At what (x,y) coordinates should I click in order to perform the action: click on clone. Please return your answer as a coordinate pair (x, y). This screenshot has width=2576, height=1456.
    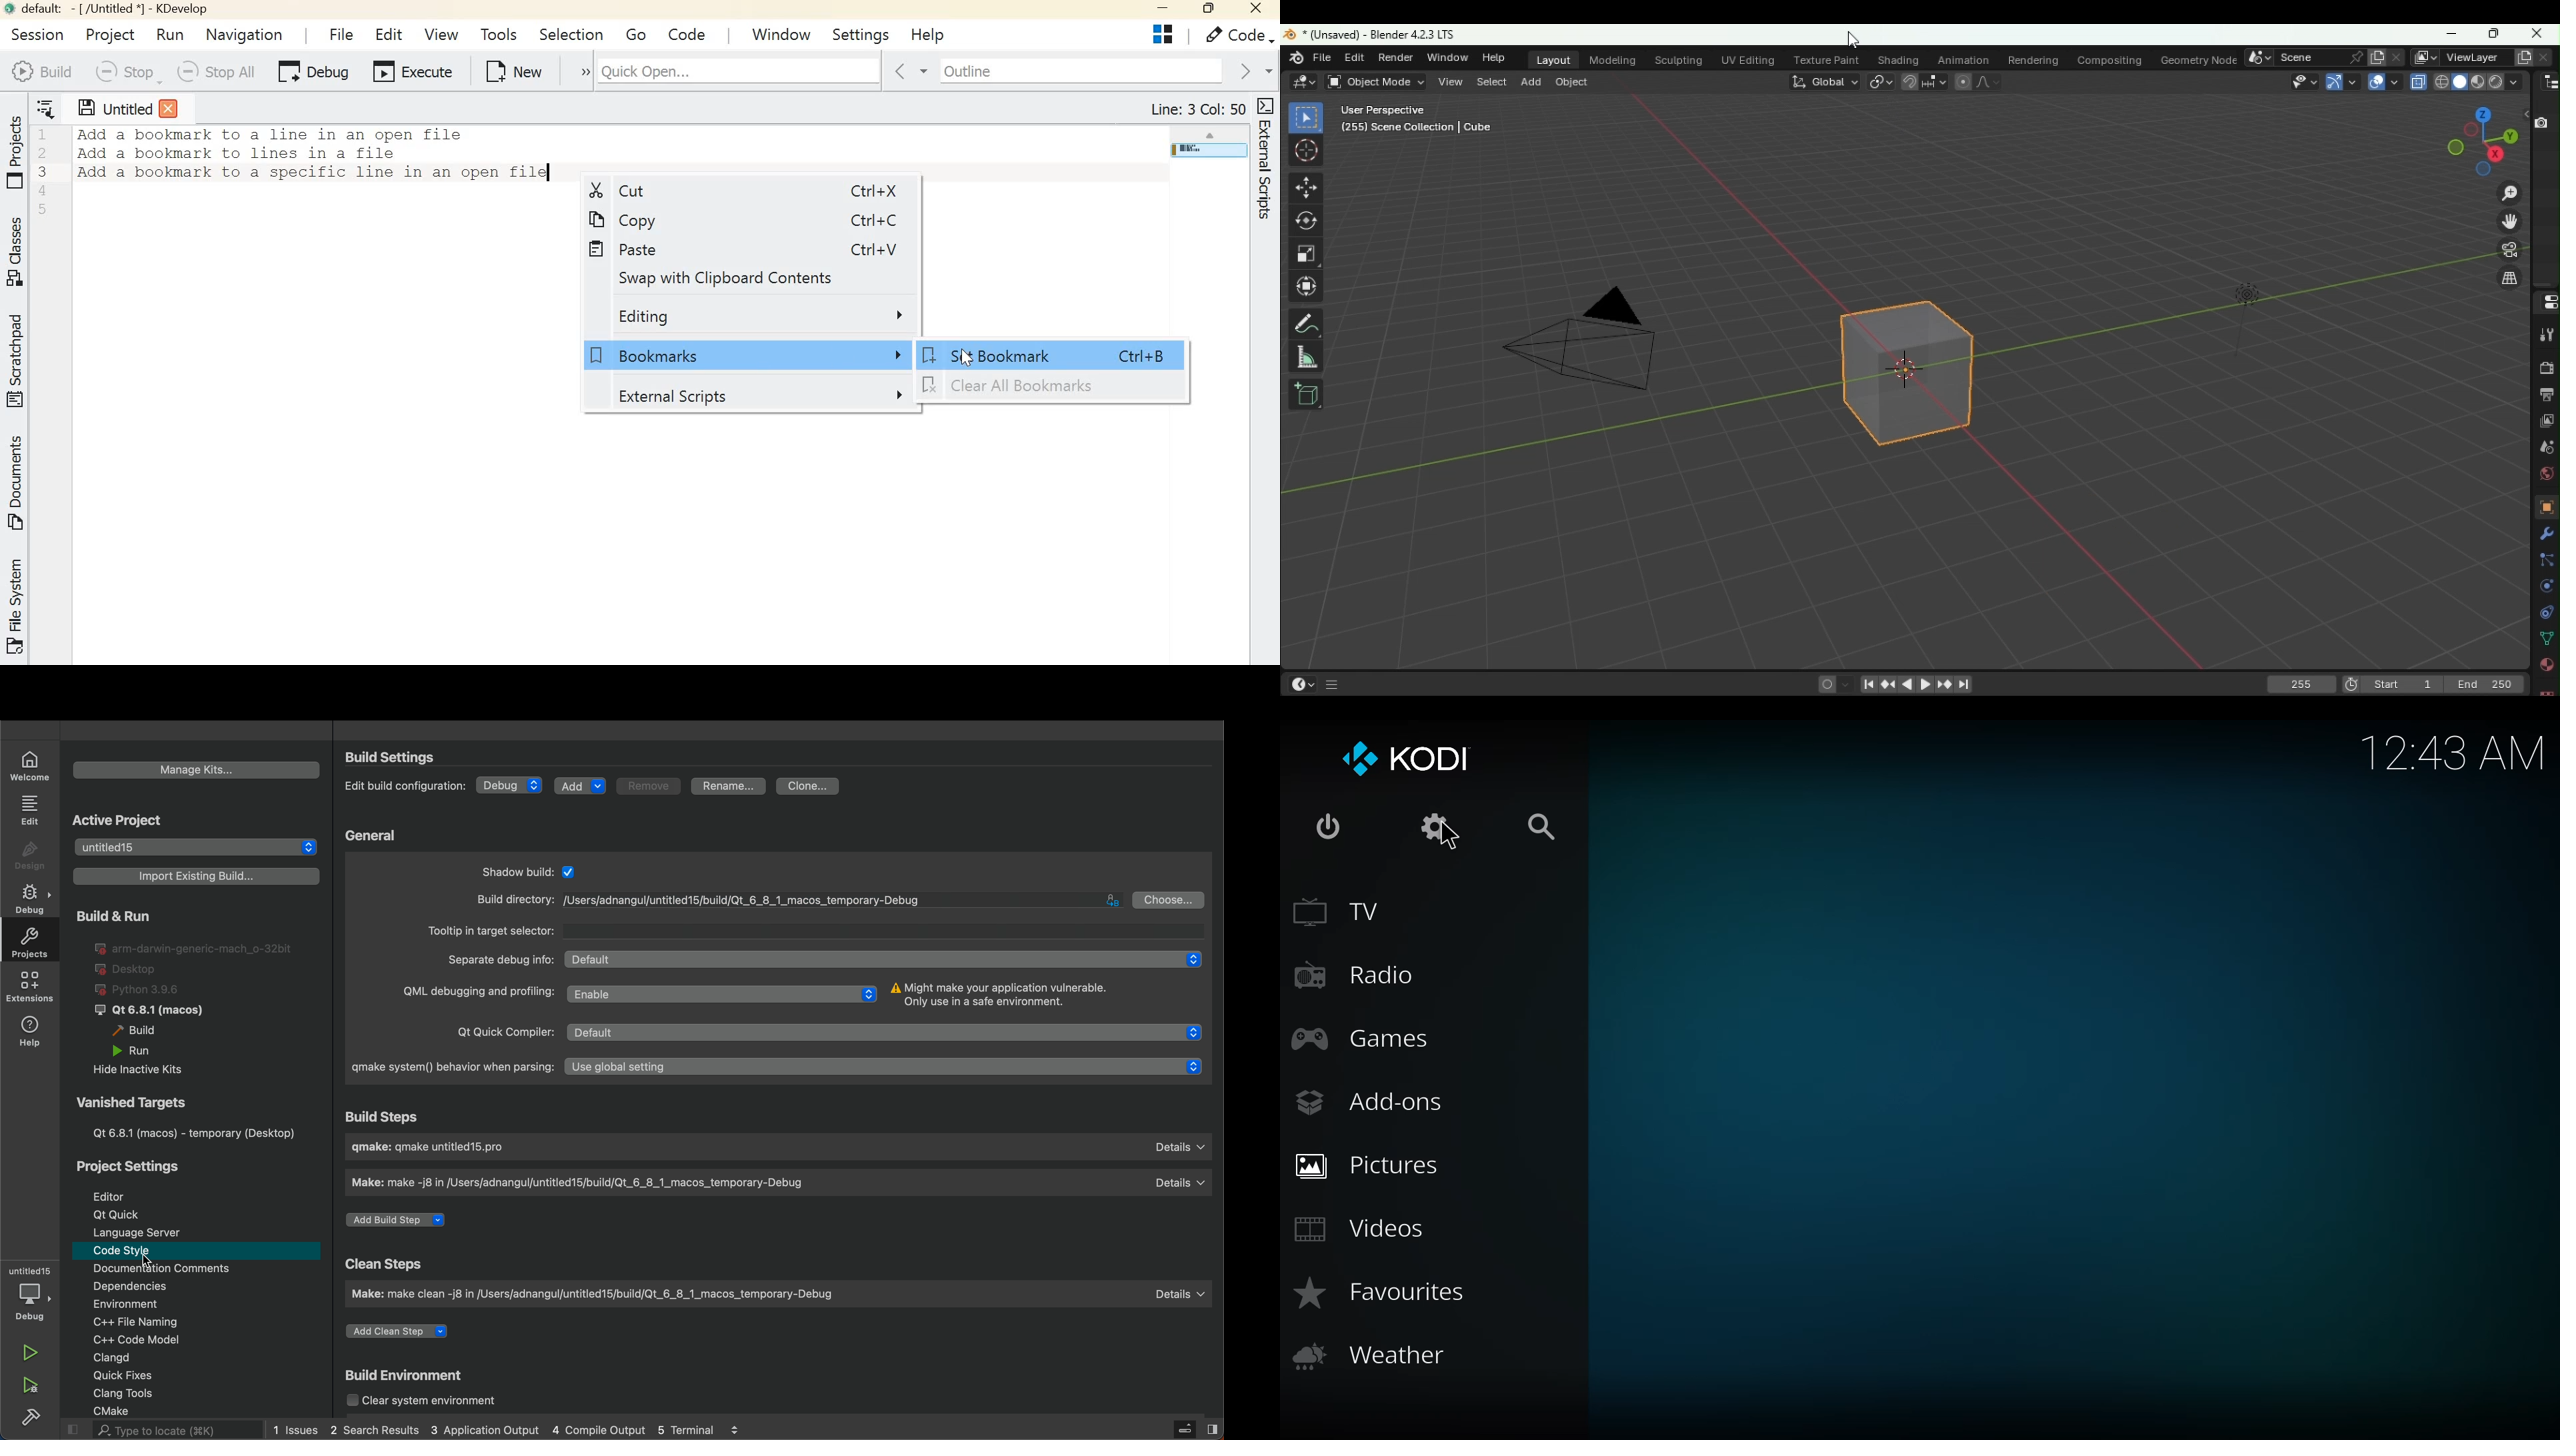
    Looking at the image, I should click on (810, 787).